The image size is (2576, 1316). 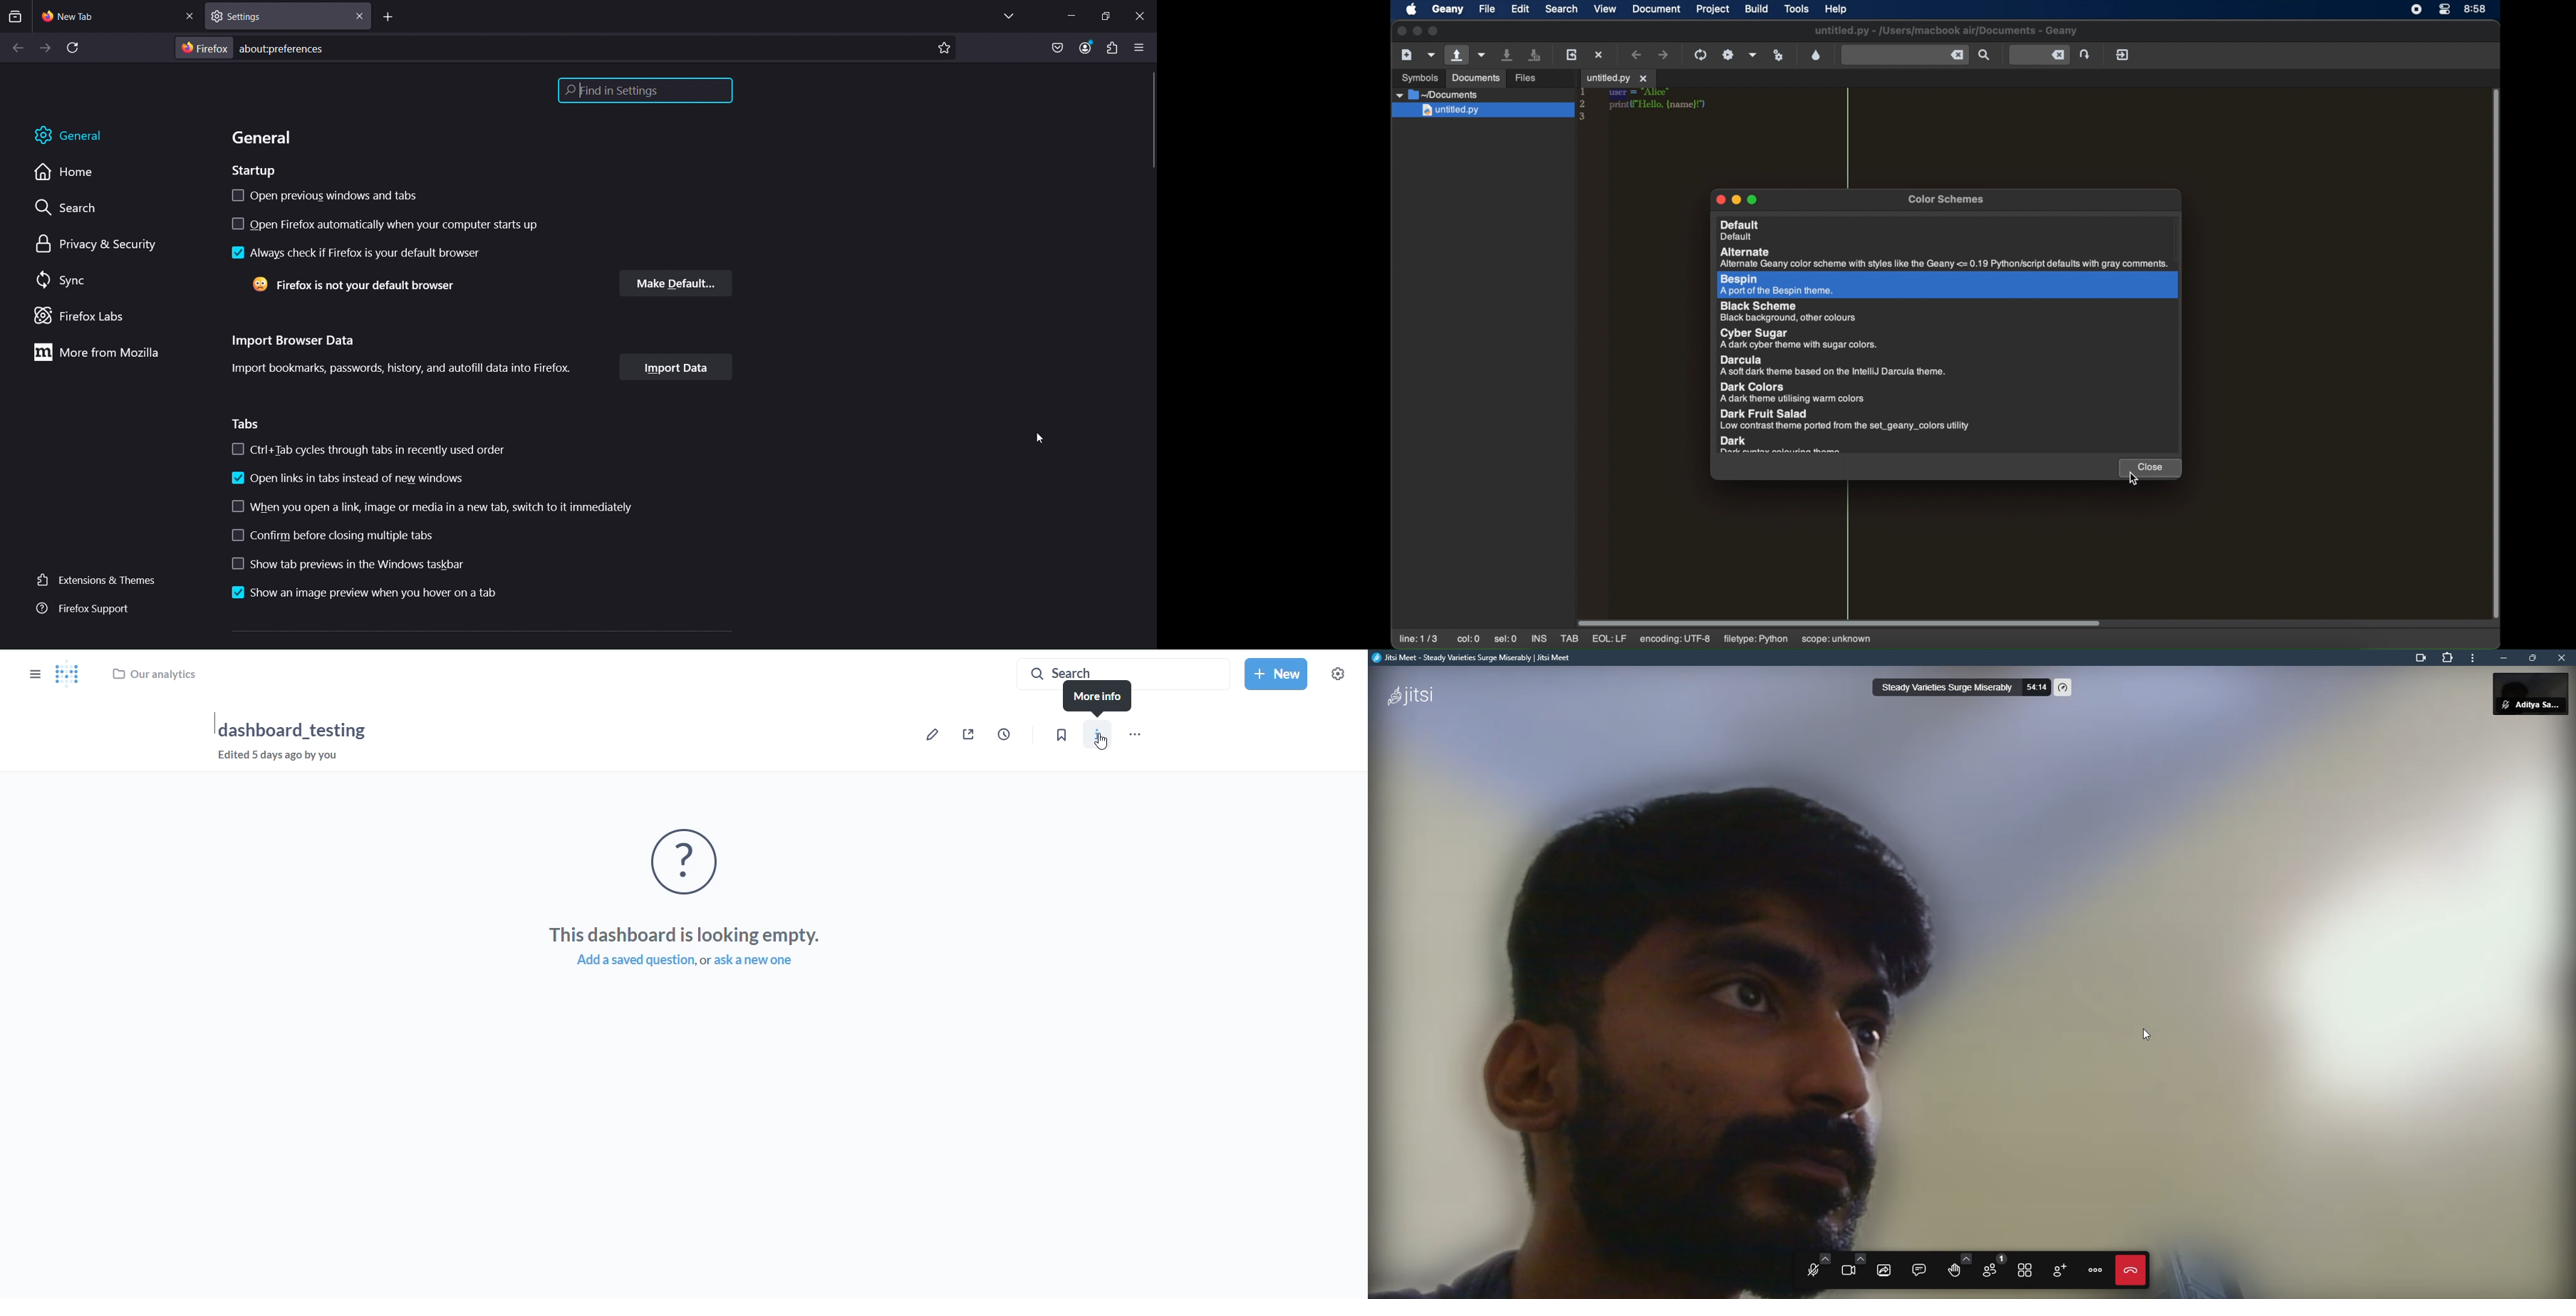 I want to click on default, so click(x=1947, y=230).